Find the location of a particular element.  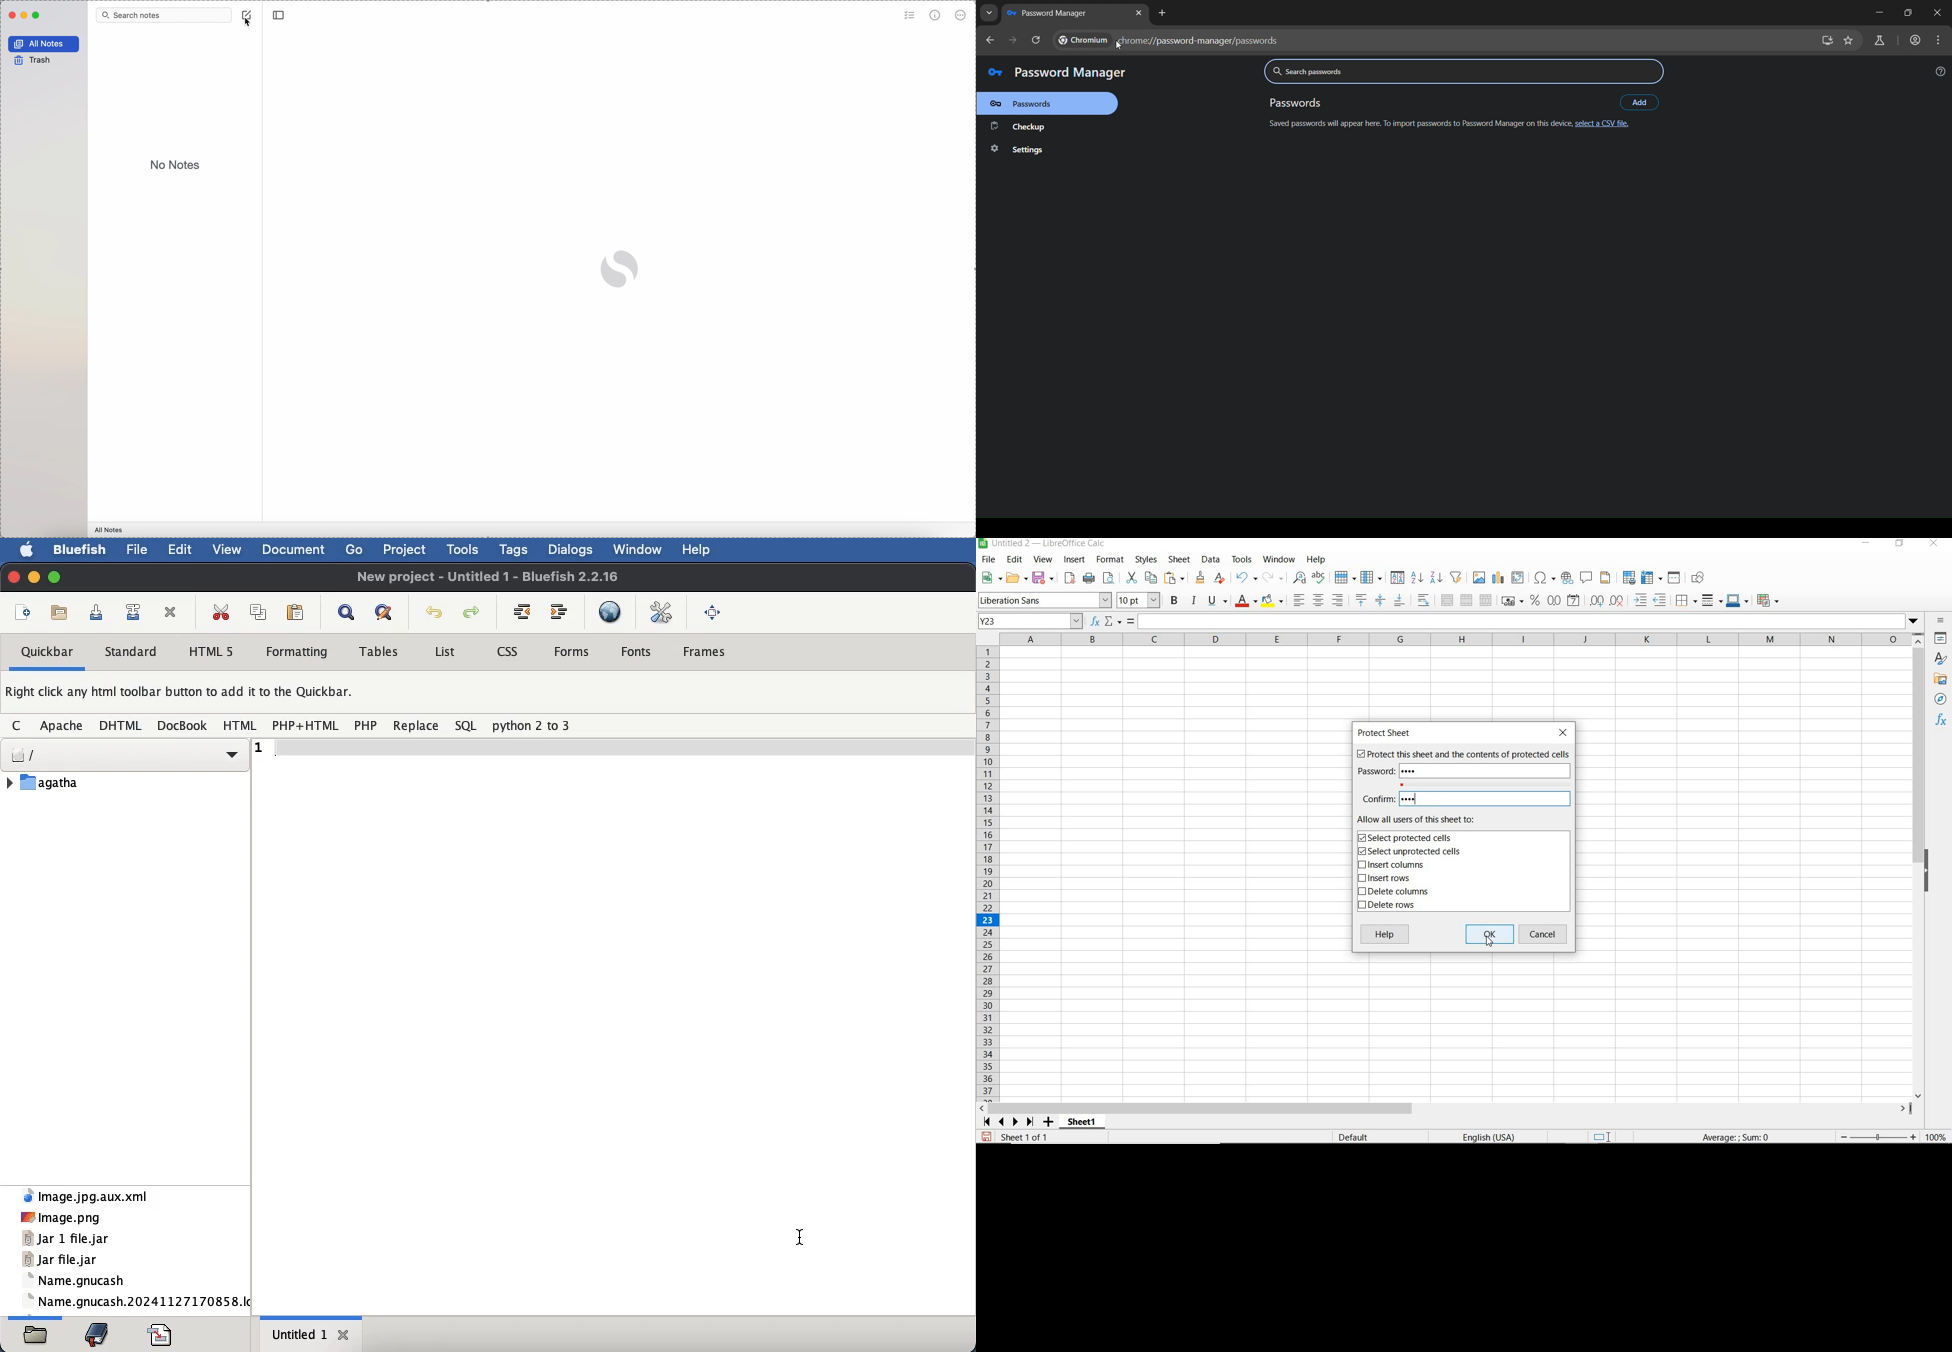

CLOSE is located at coordinates (1566, 733).